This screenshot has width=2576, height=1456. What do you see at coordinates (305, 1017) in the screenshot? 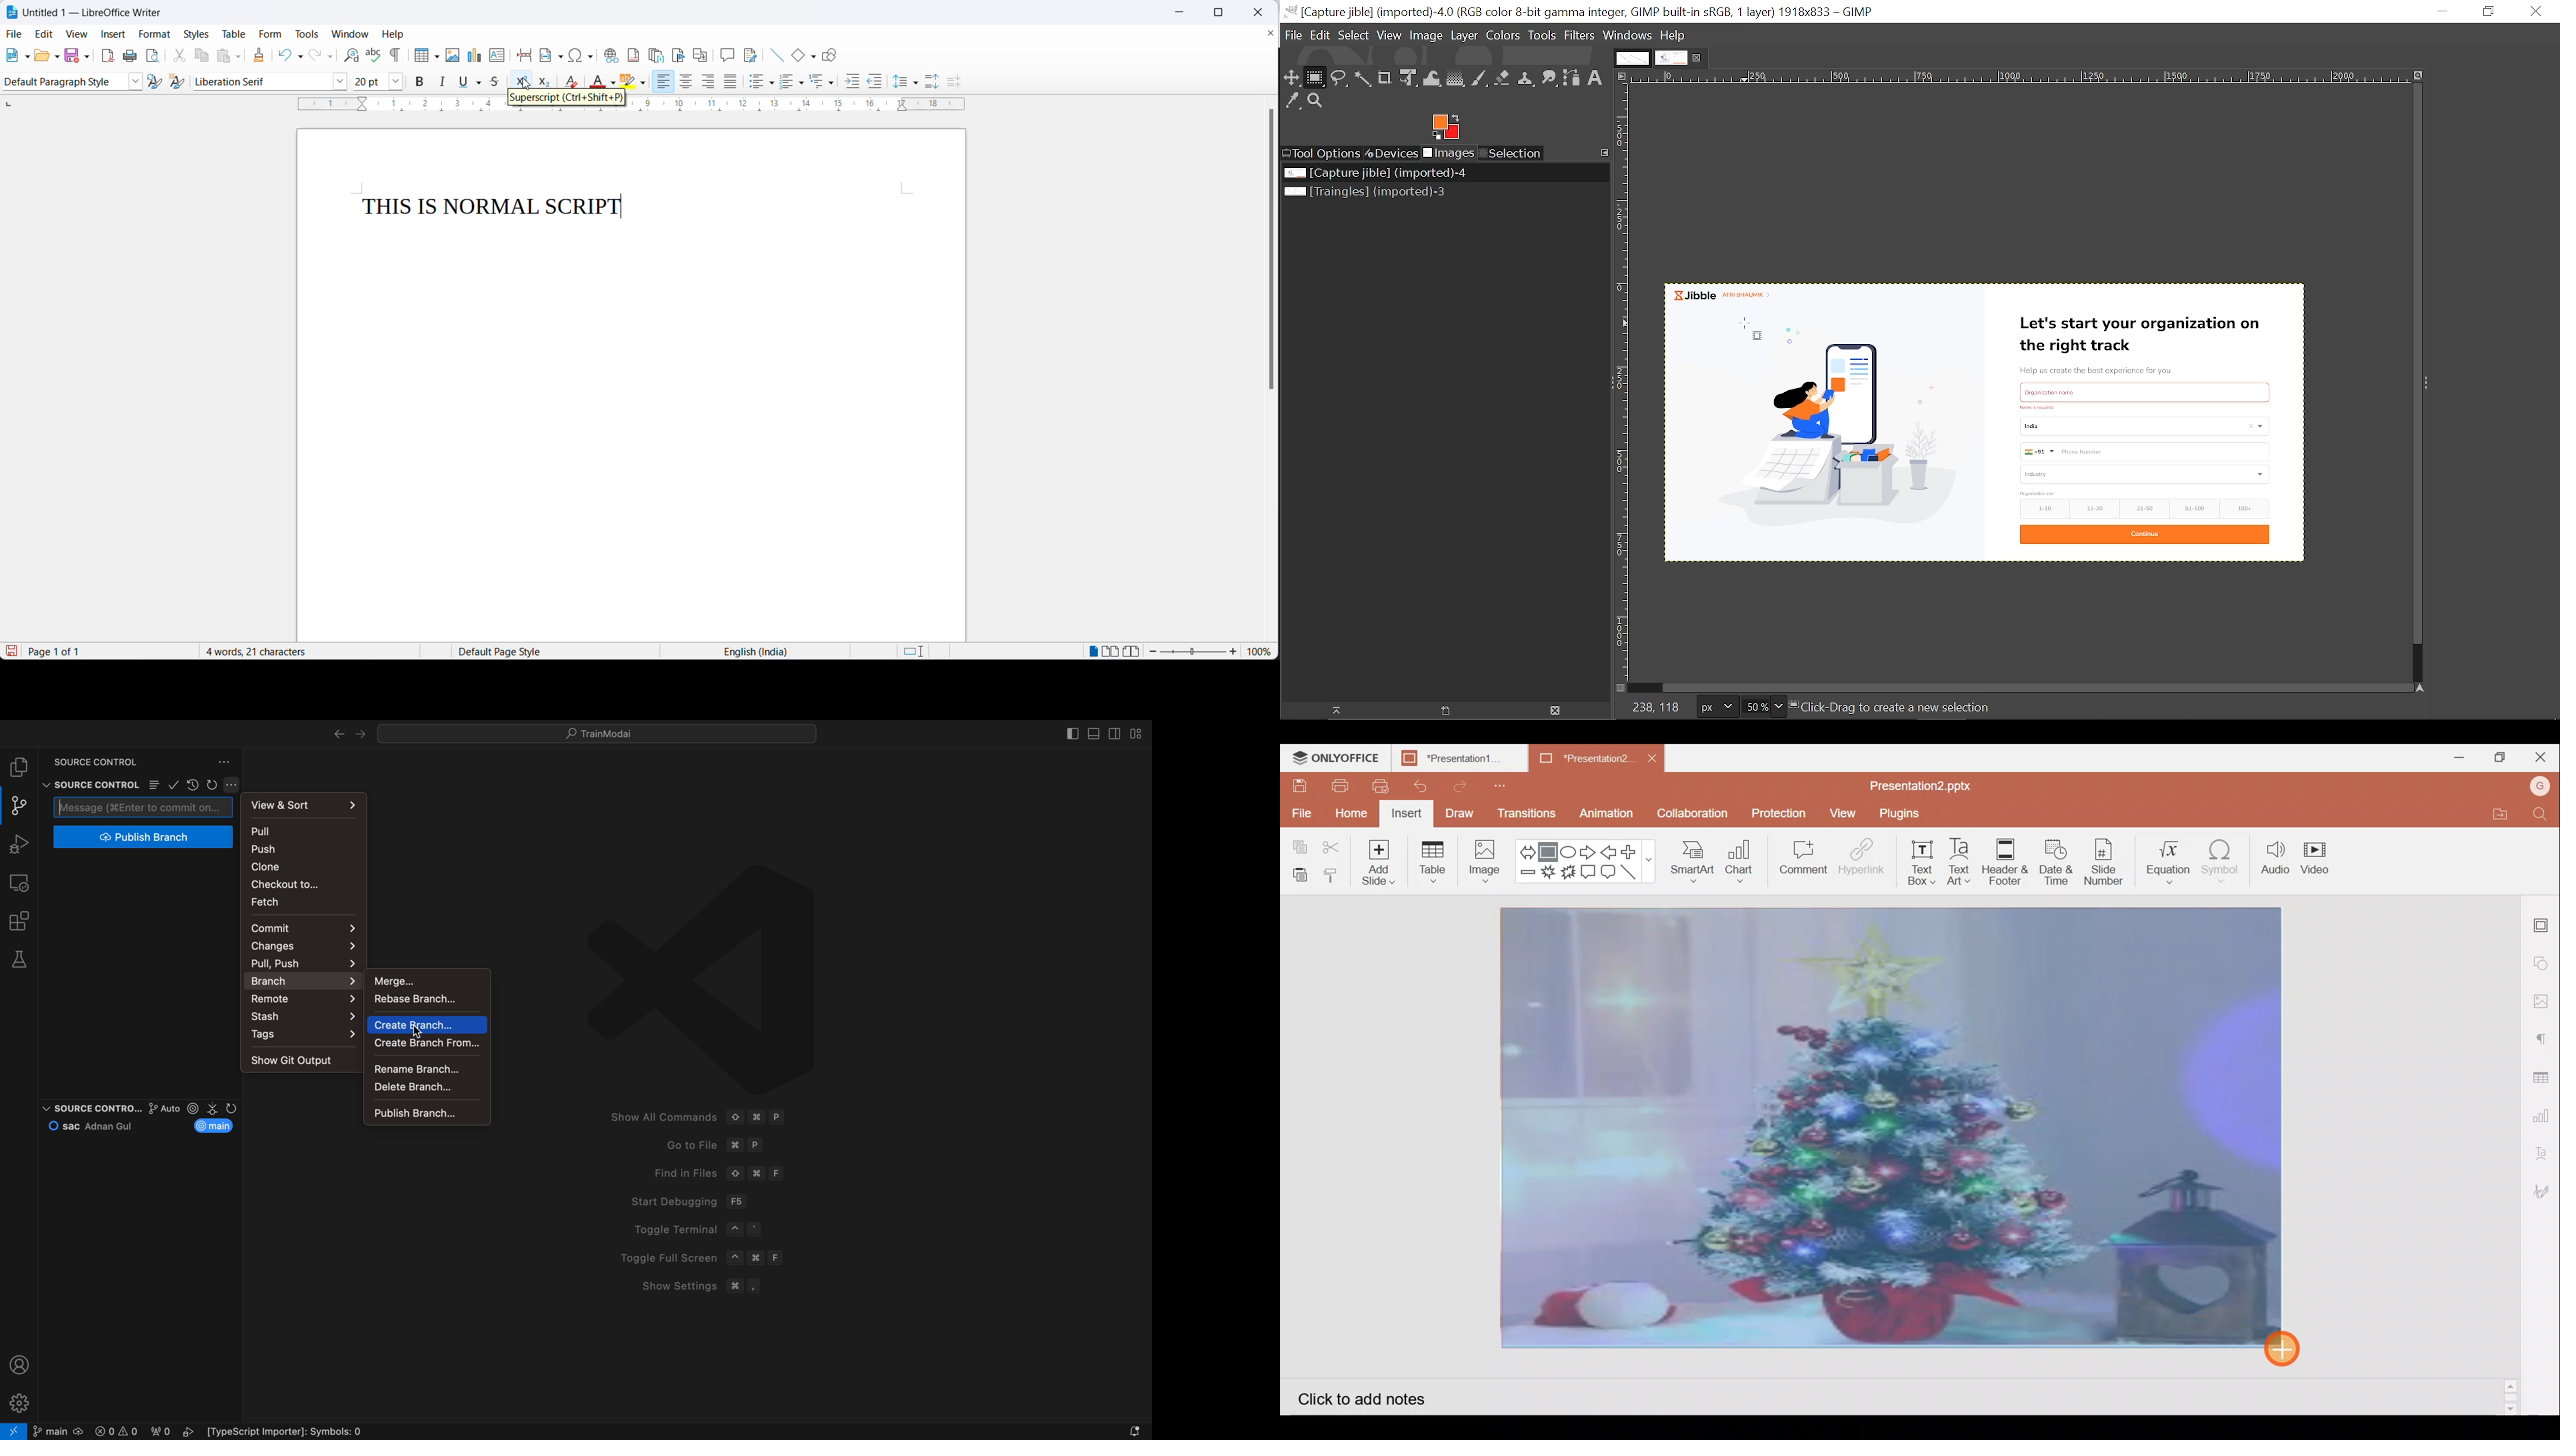
I see `stash` at bounding box center [305, 1017].